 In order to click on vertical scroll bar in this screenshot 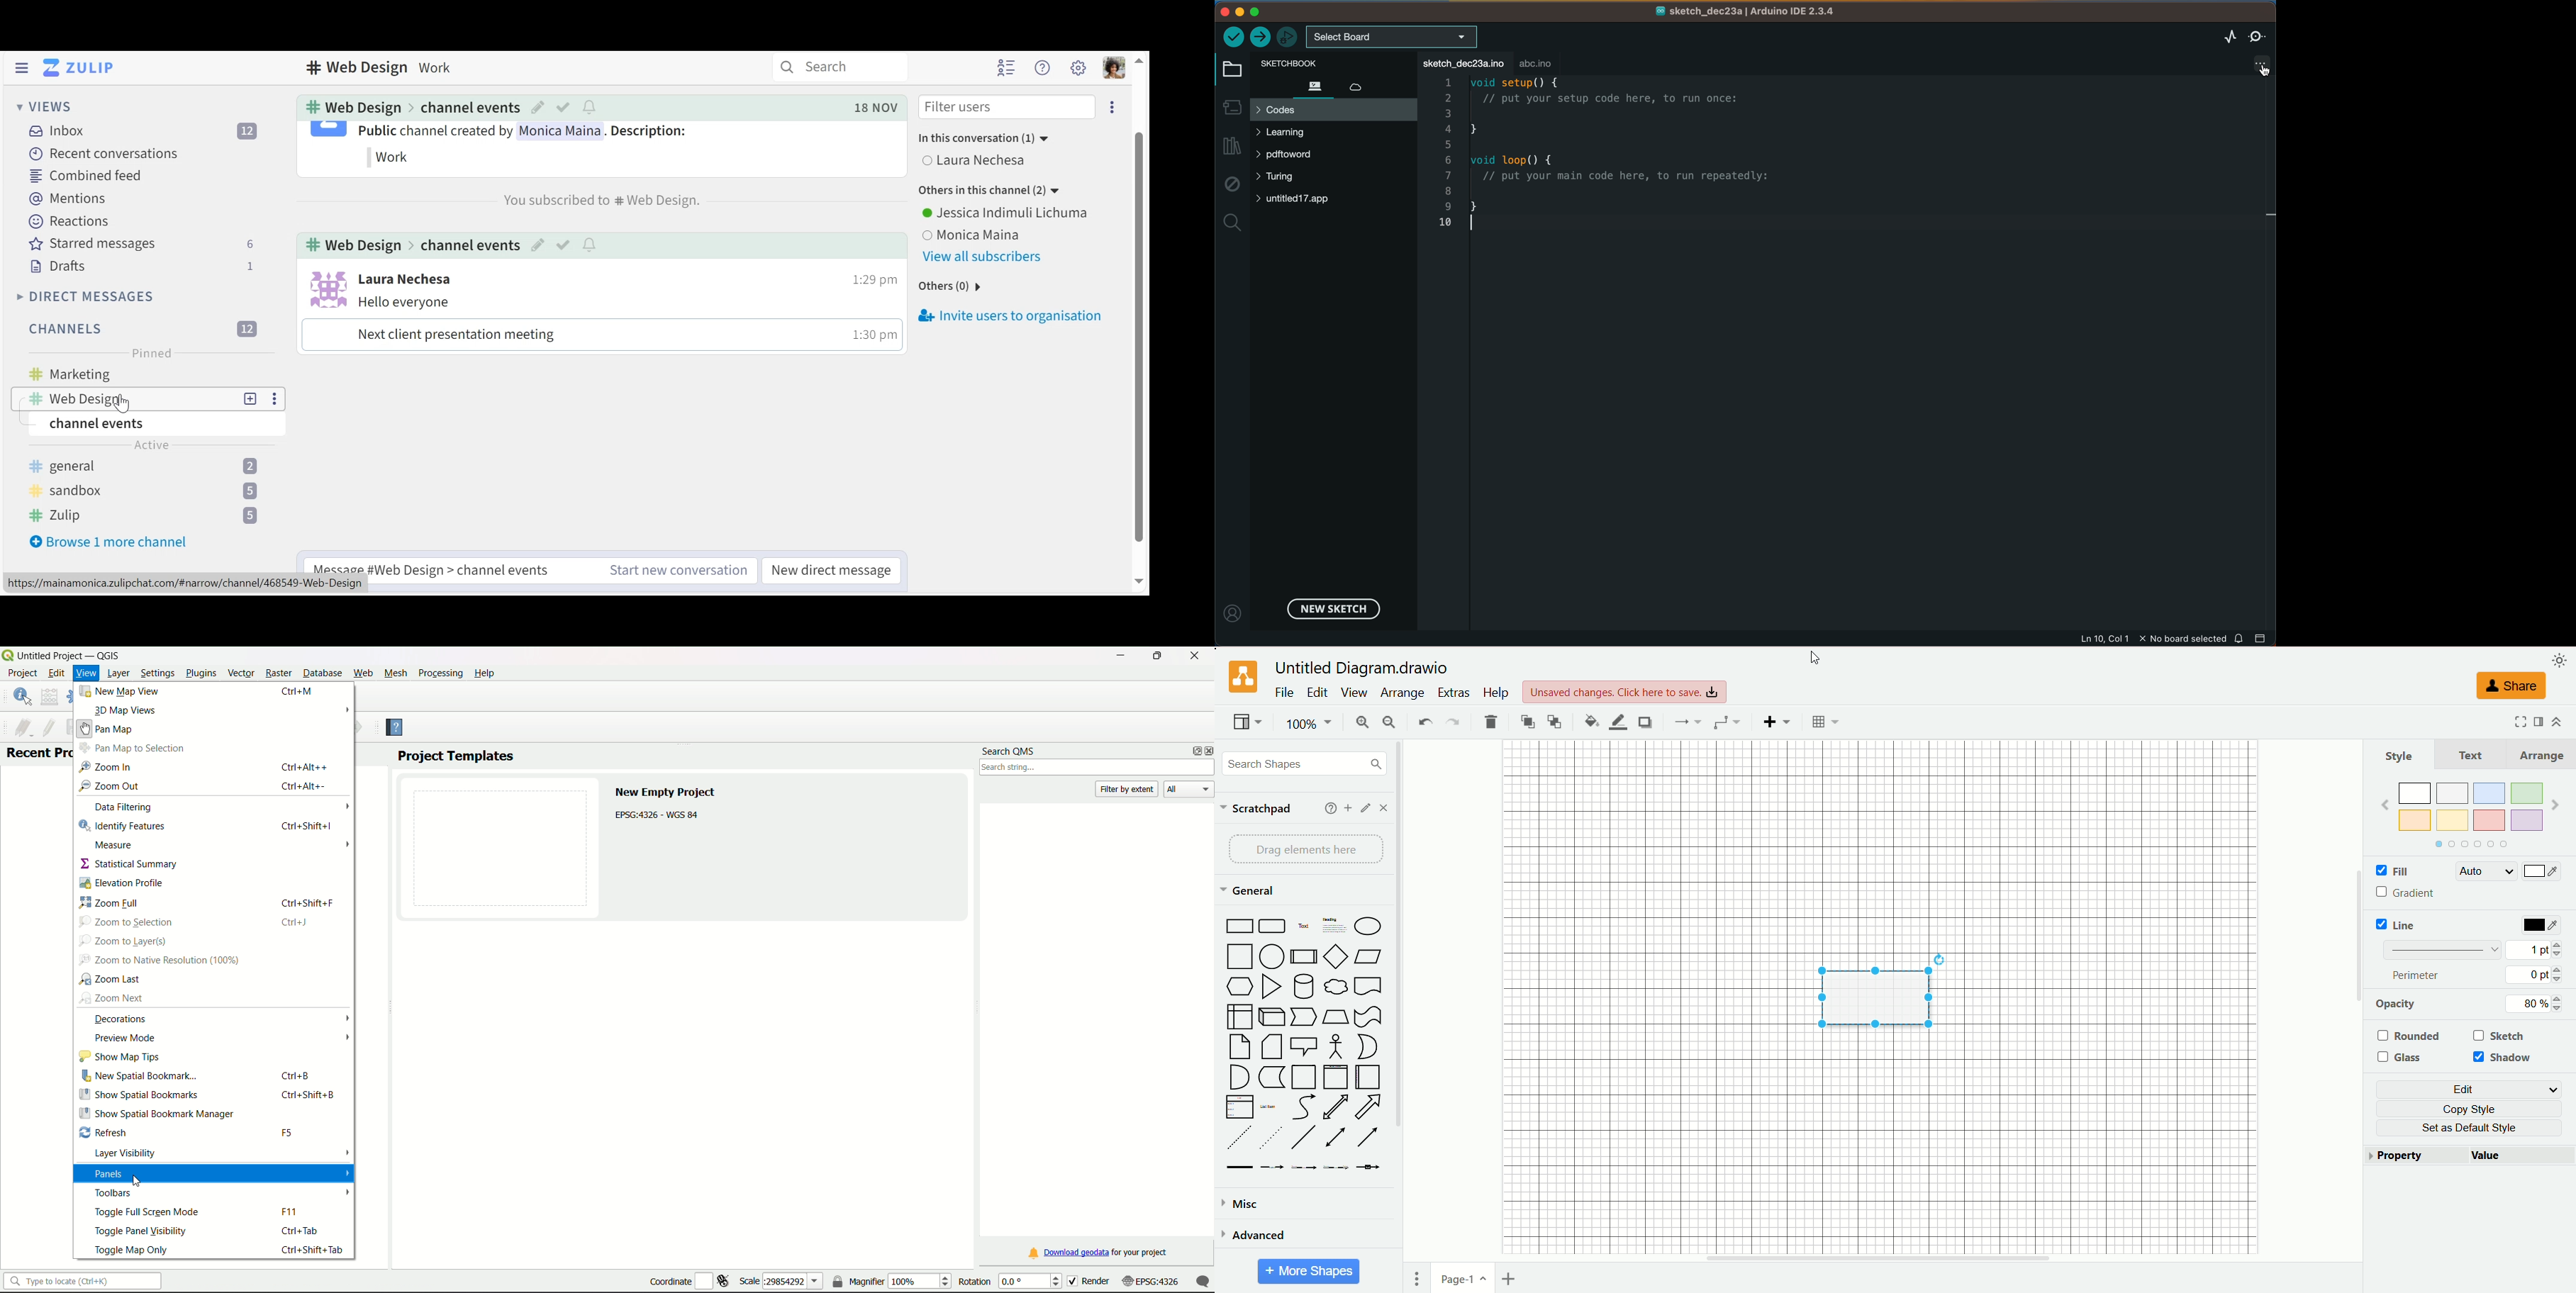, I will do `click(2357, 1002)`.